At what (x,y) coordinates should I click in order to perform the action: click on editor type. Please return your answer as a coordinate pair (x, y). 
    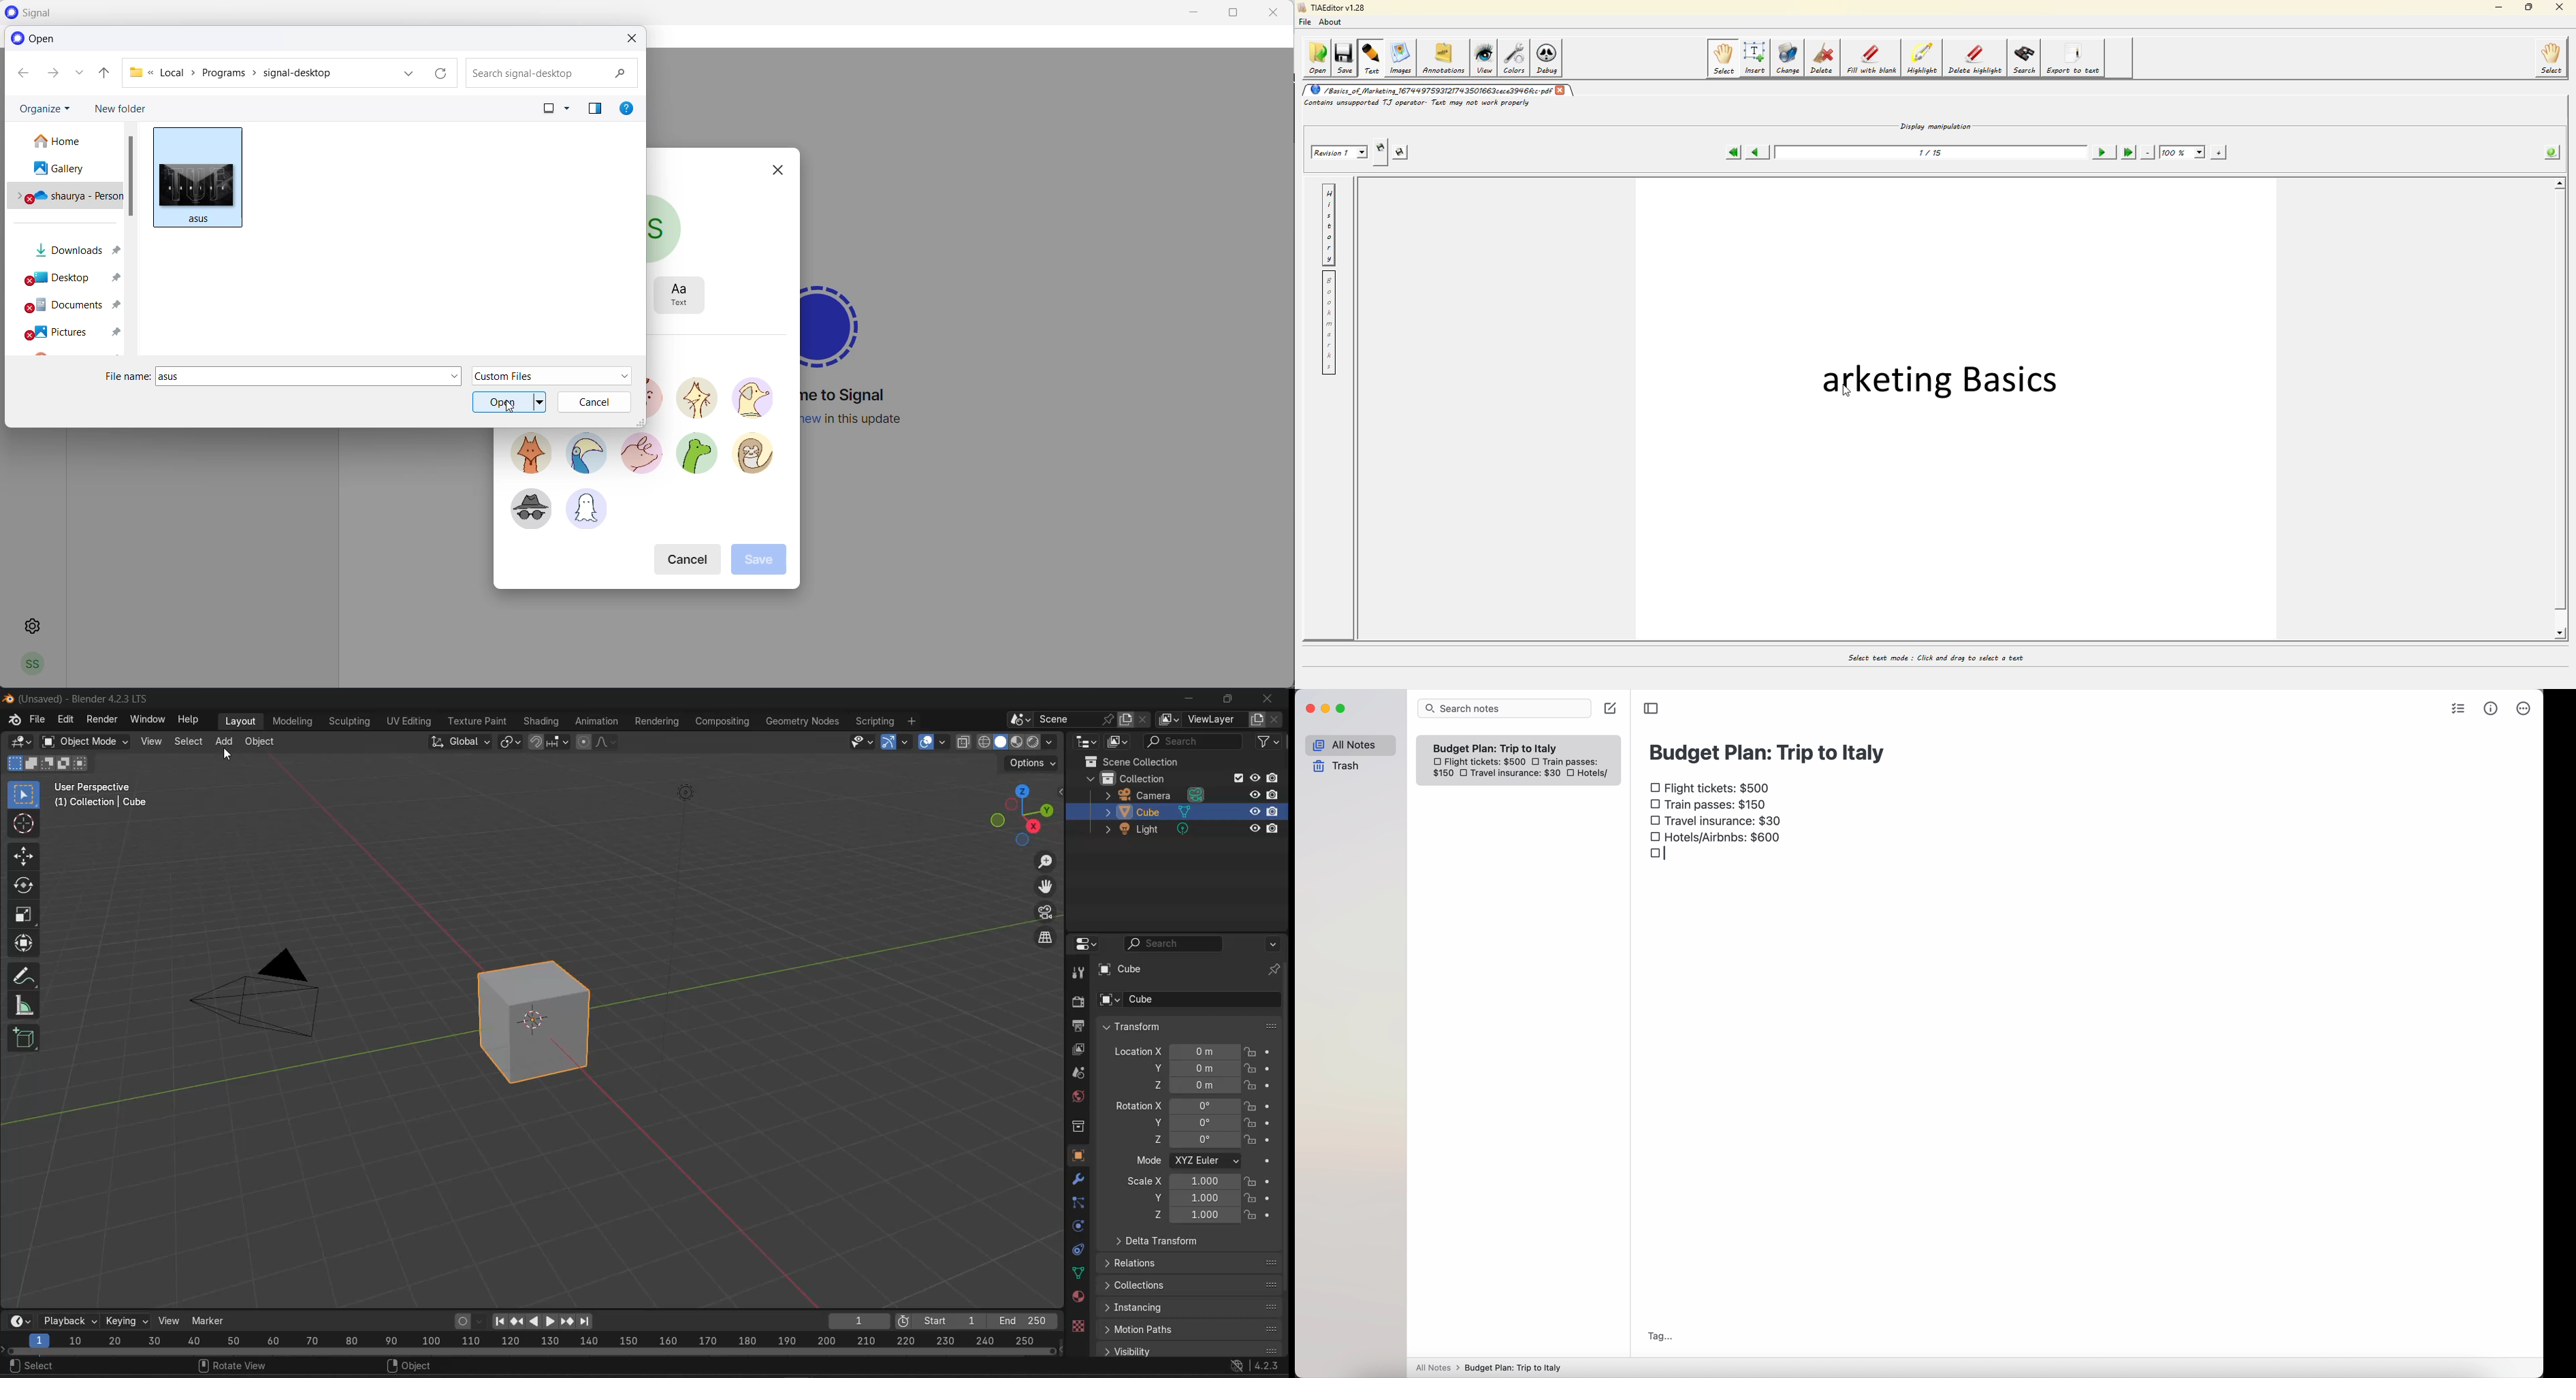
    Looking at the image, I should click on (1088, 944).